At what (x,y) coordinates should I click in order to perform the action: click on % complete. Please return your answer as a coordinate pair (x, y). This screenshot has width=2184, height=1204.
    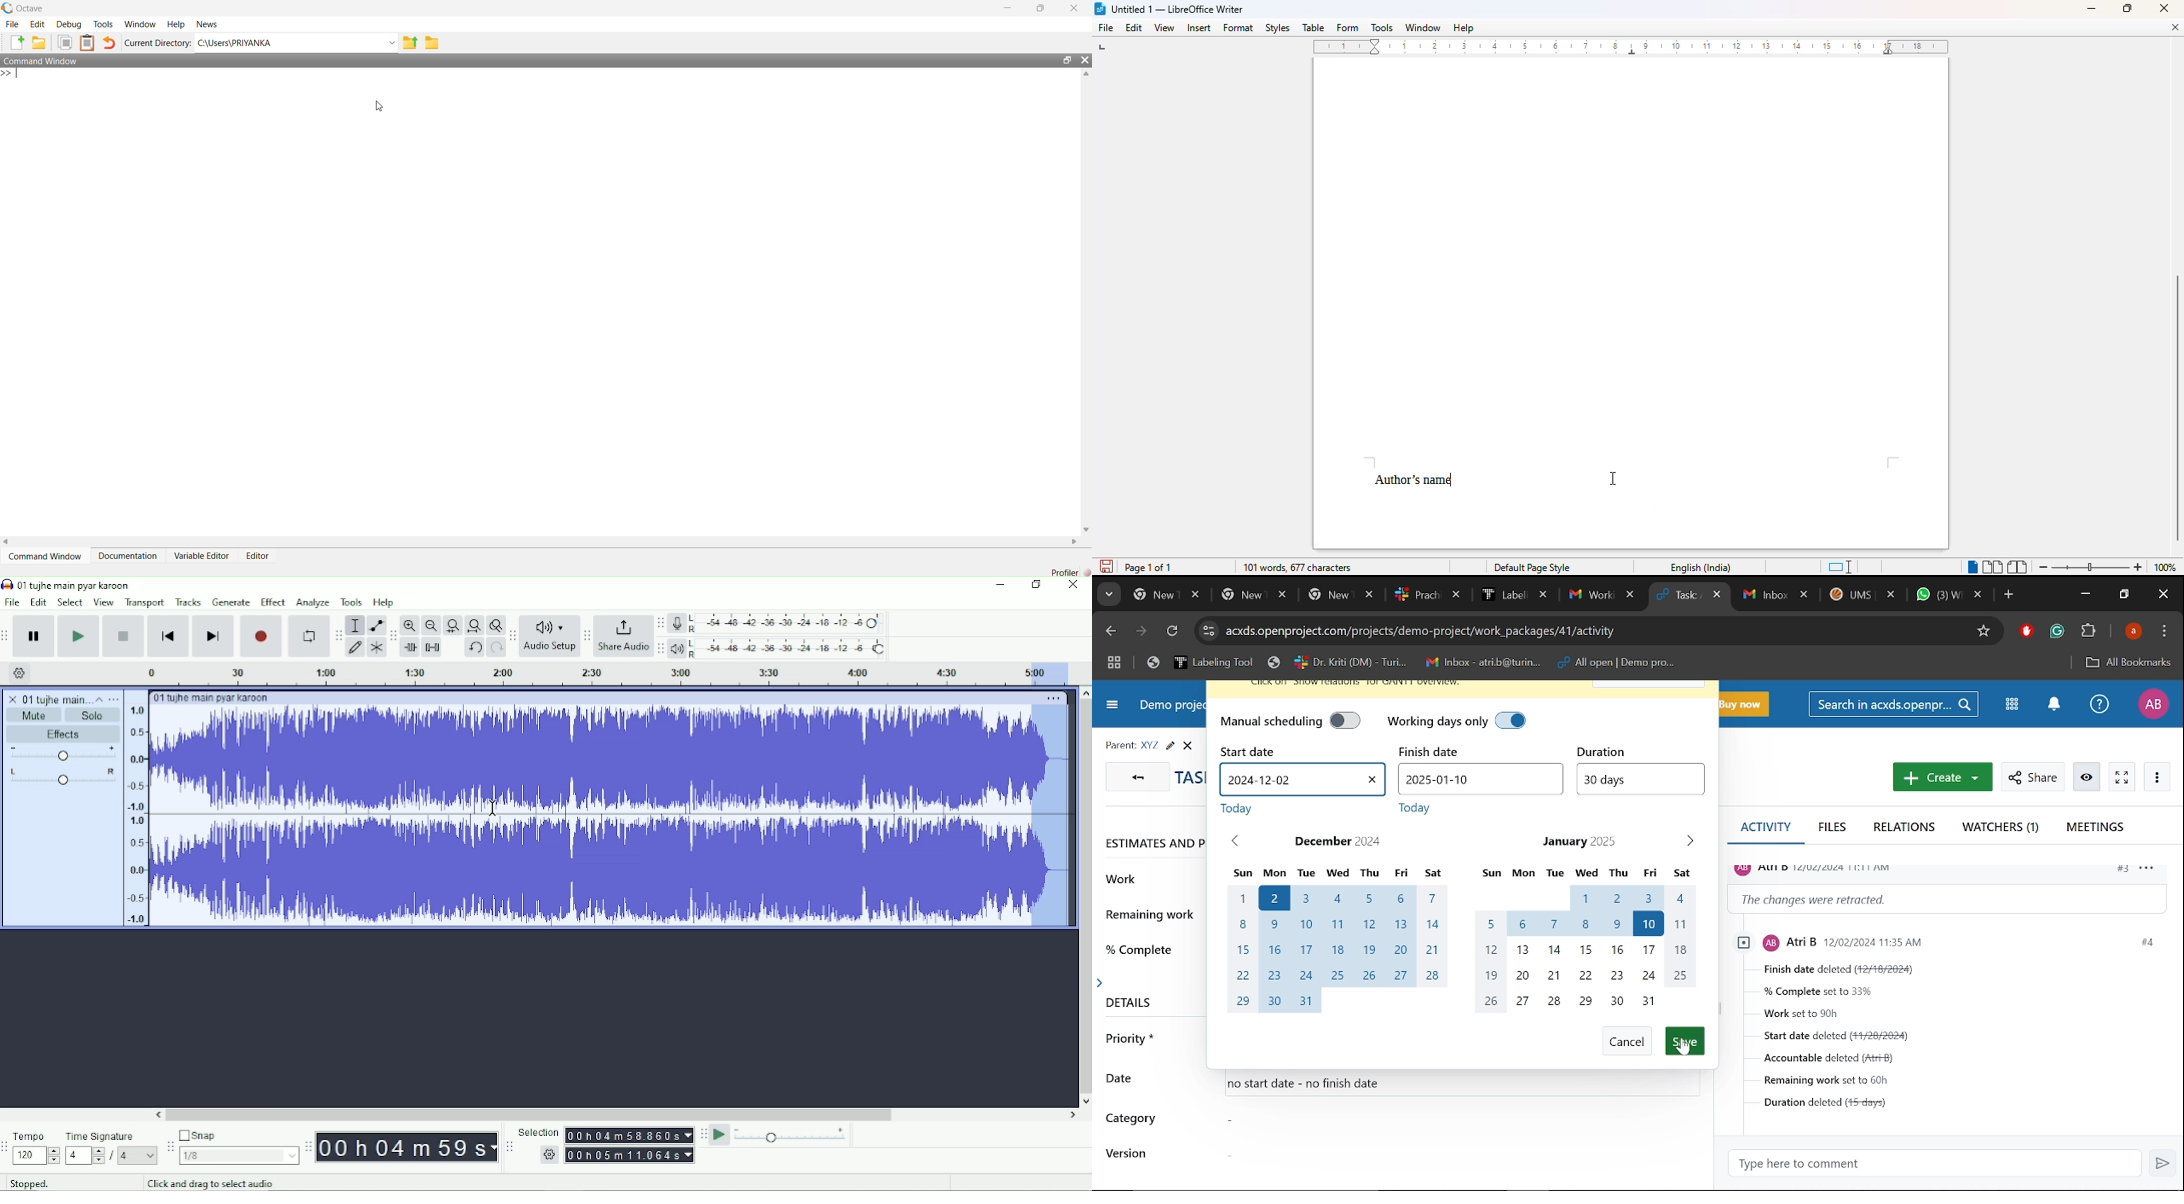
    Looking at the image, I should click on (1142, 948).